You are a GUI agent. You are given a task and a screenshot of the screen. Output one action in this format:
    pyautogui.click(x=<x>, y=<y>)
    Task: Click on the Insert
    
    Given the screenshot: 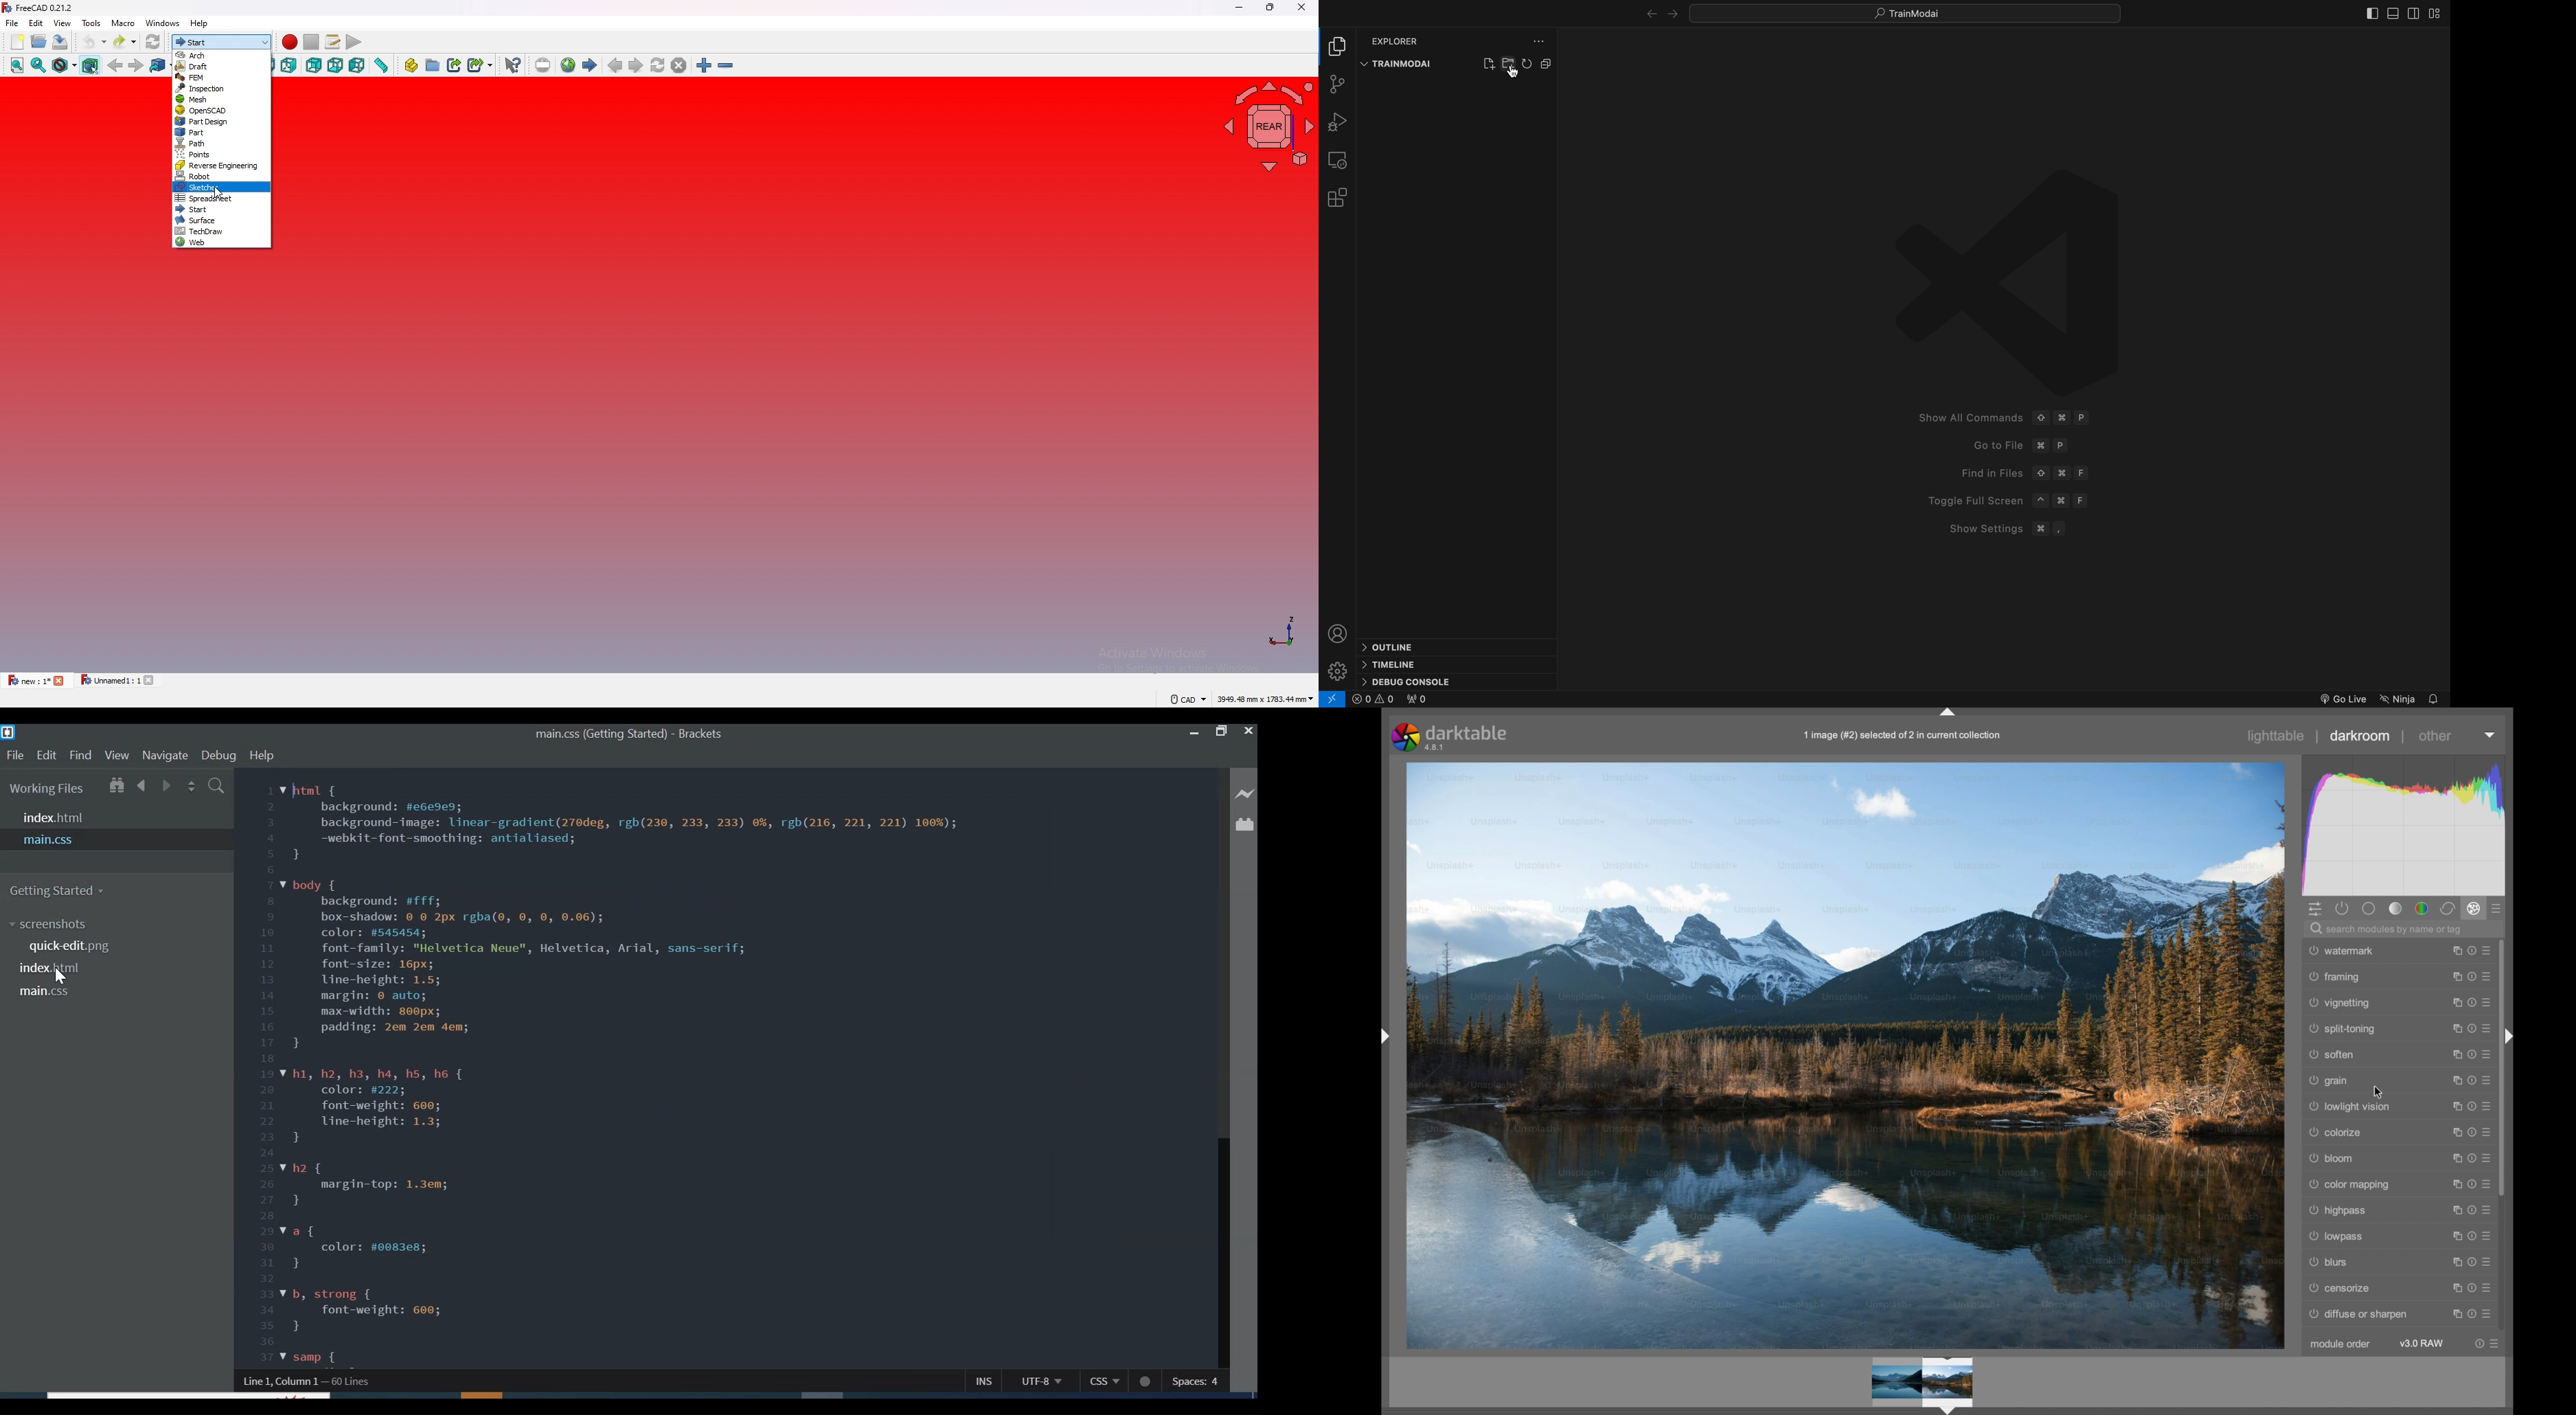 What is the action you would take?
    pyautogui.click(x=973, y=1383)
    